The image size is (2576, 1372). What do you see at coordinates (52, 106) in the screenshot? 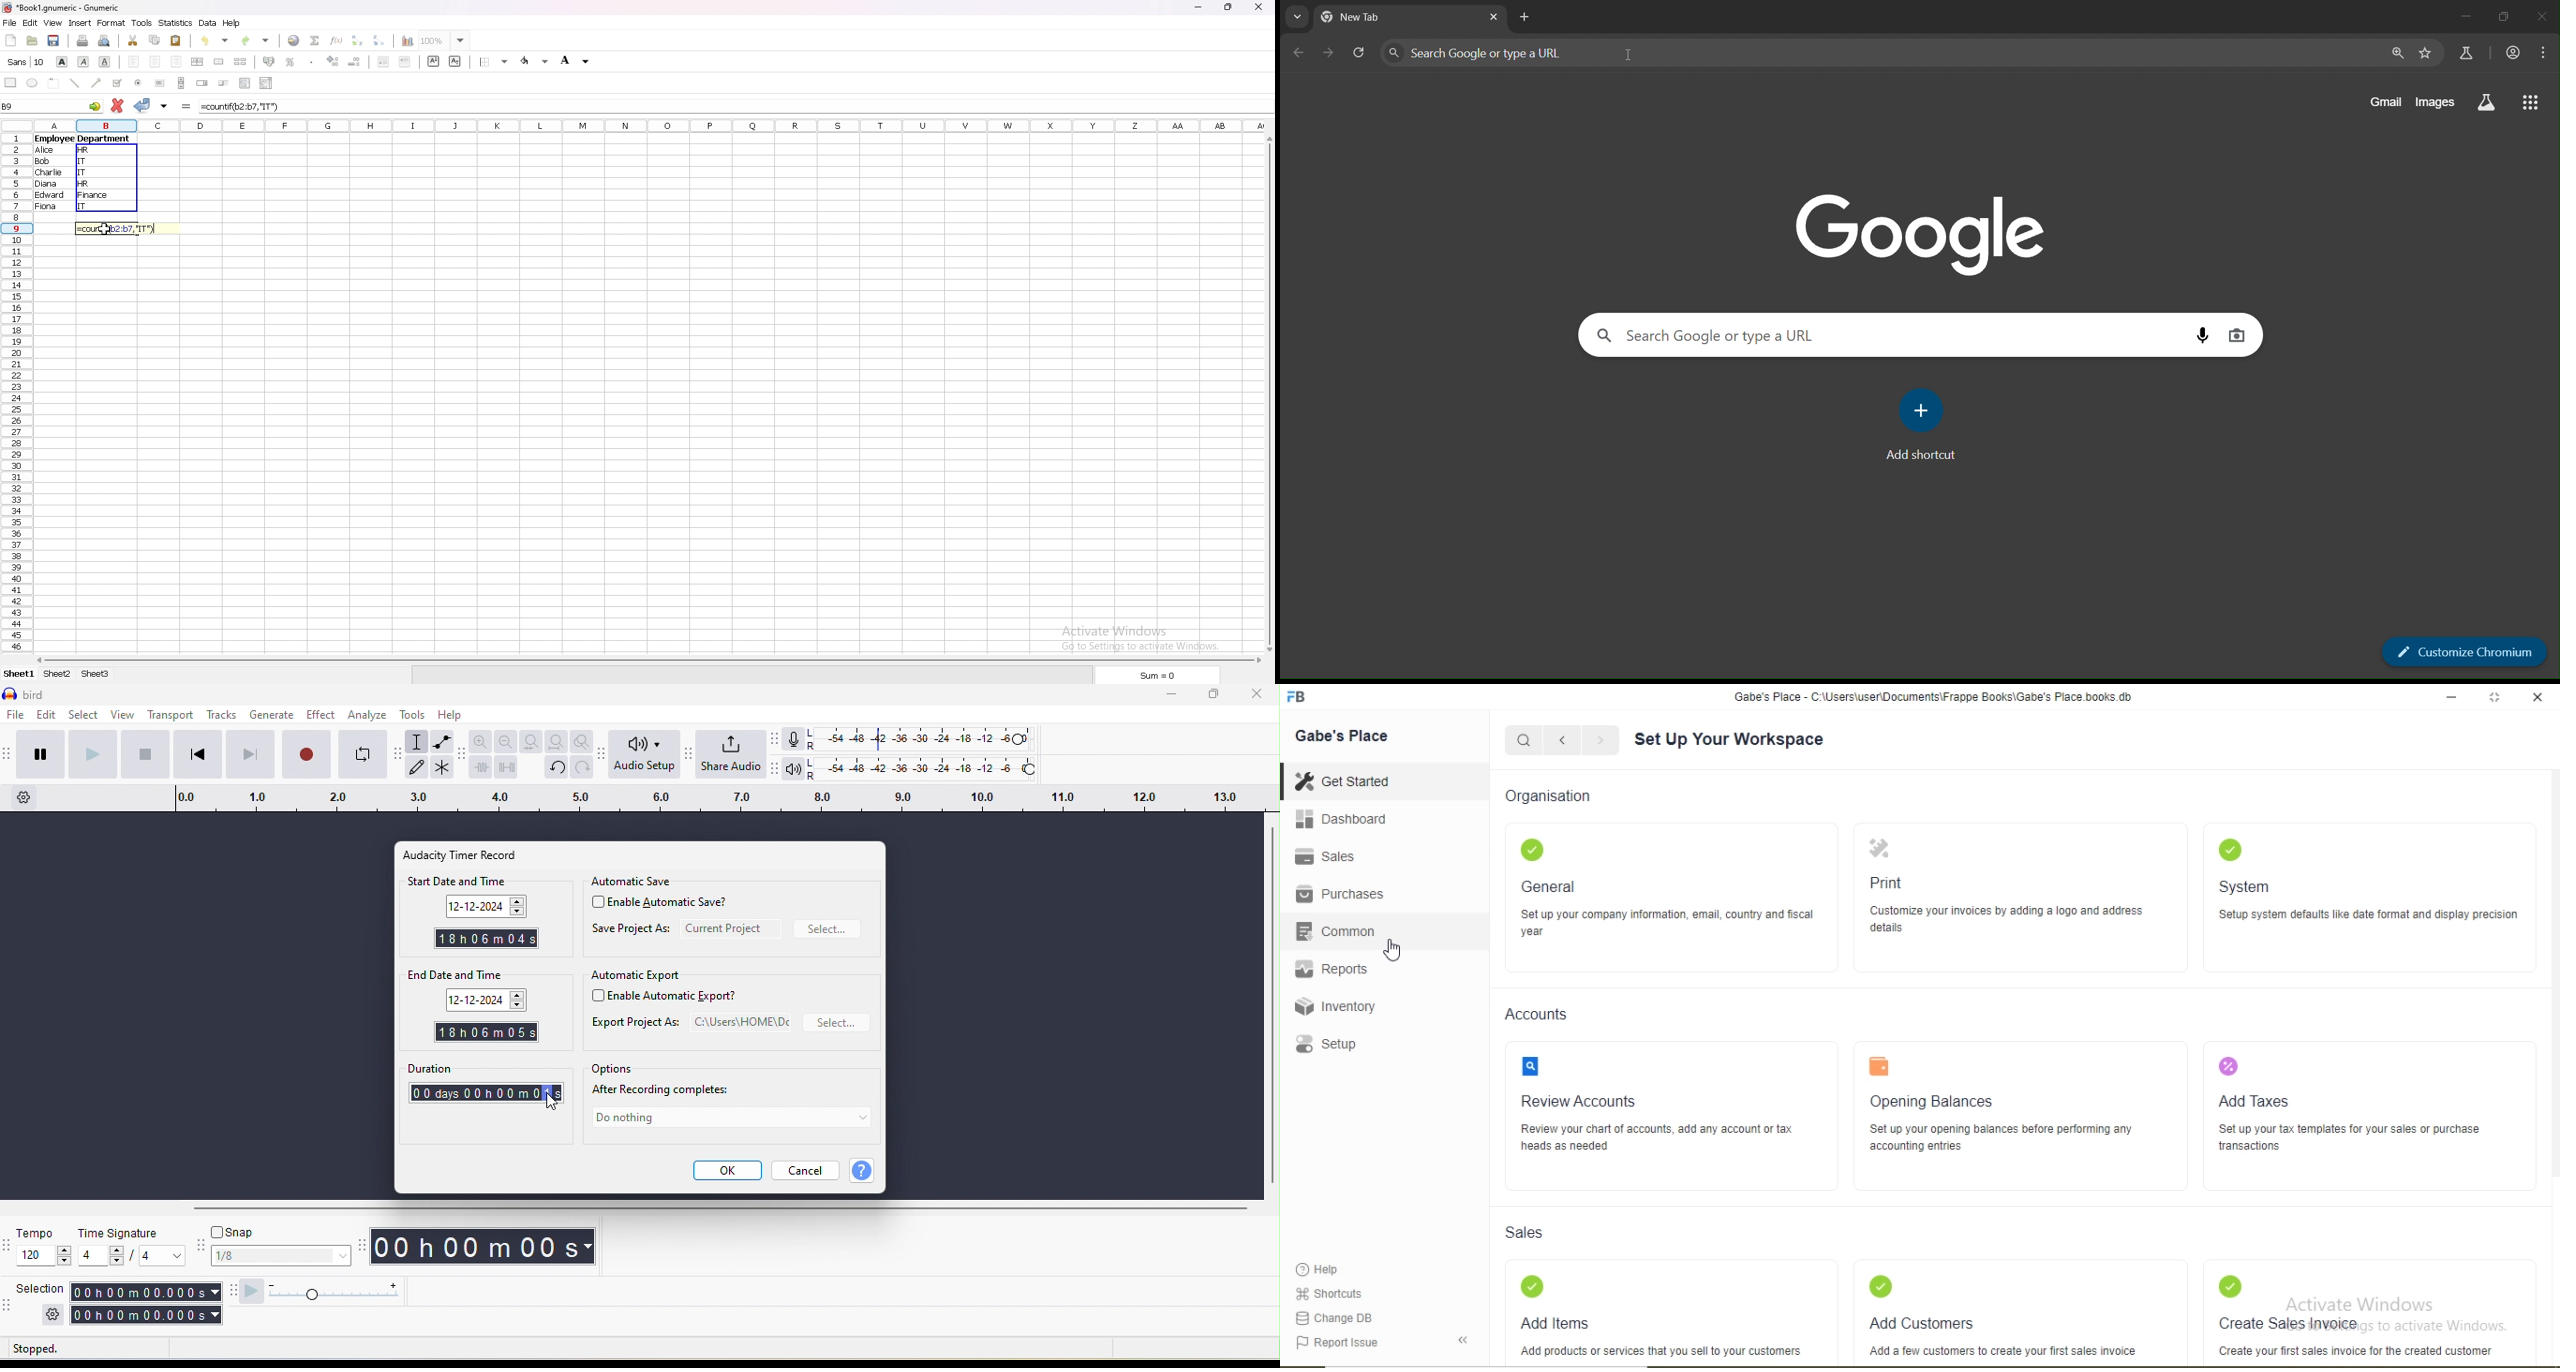
I see `selected cell` at bounding box center [52, 106].